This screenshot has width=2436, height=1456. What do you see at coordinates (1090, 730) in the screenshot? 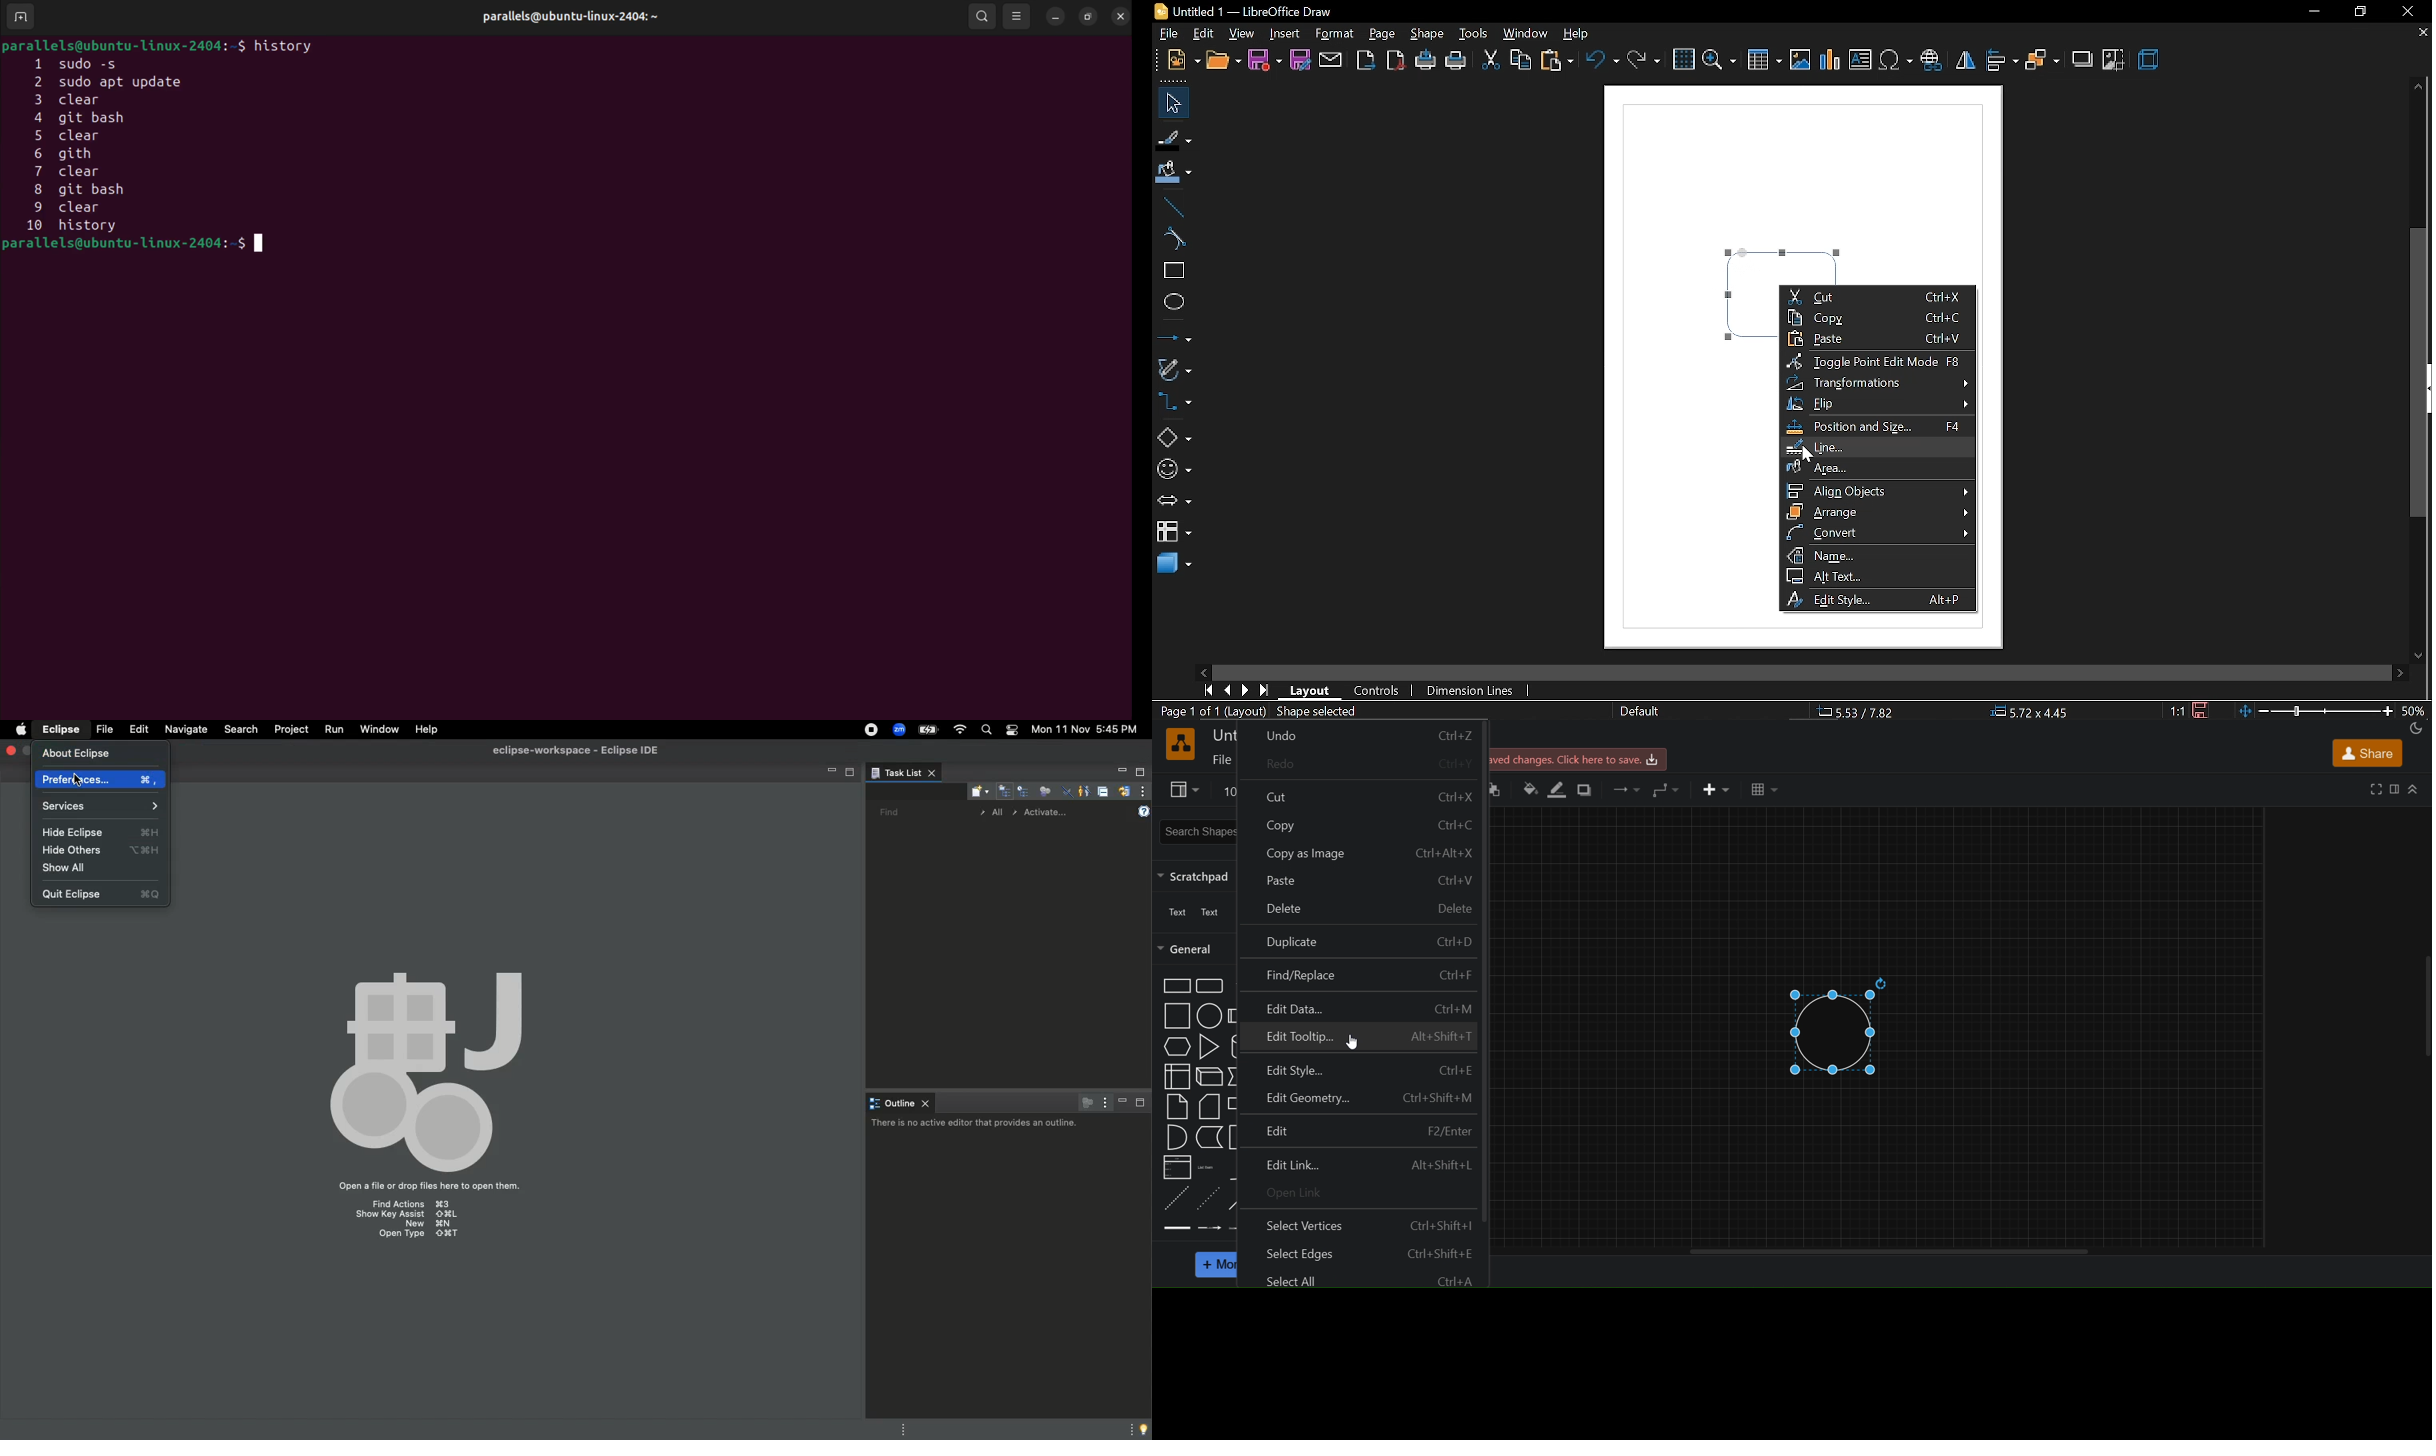
I see `Date/time` at bounding box center [1090, 730].